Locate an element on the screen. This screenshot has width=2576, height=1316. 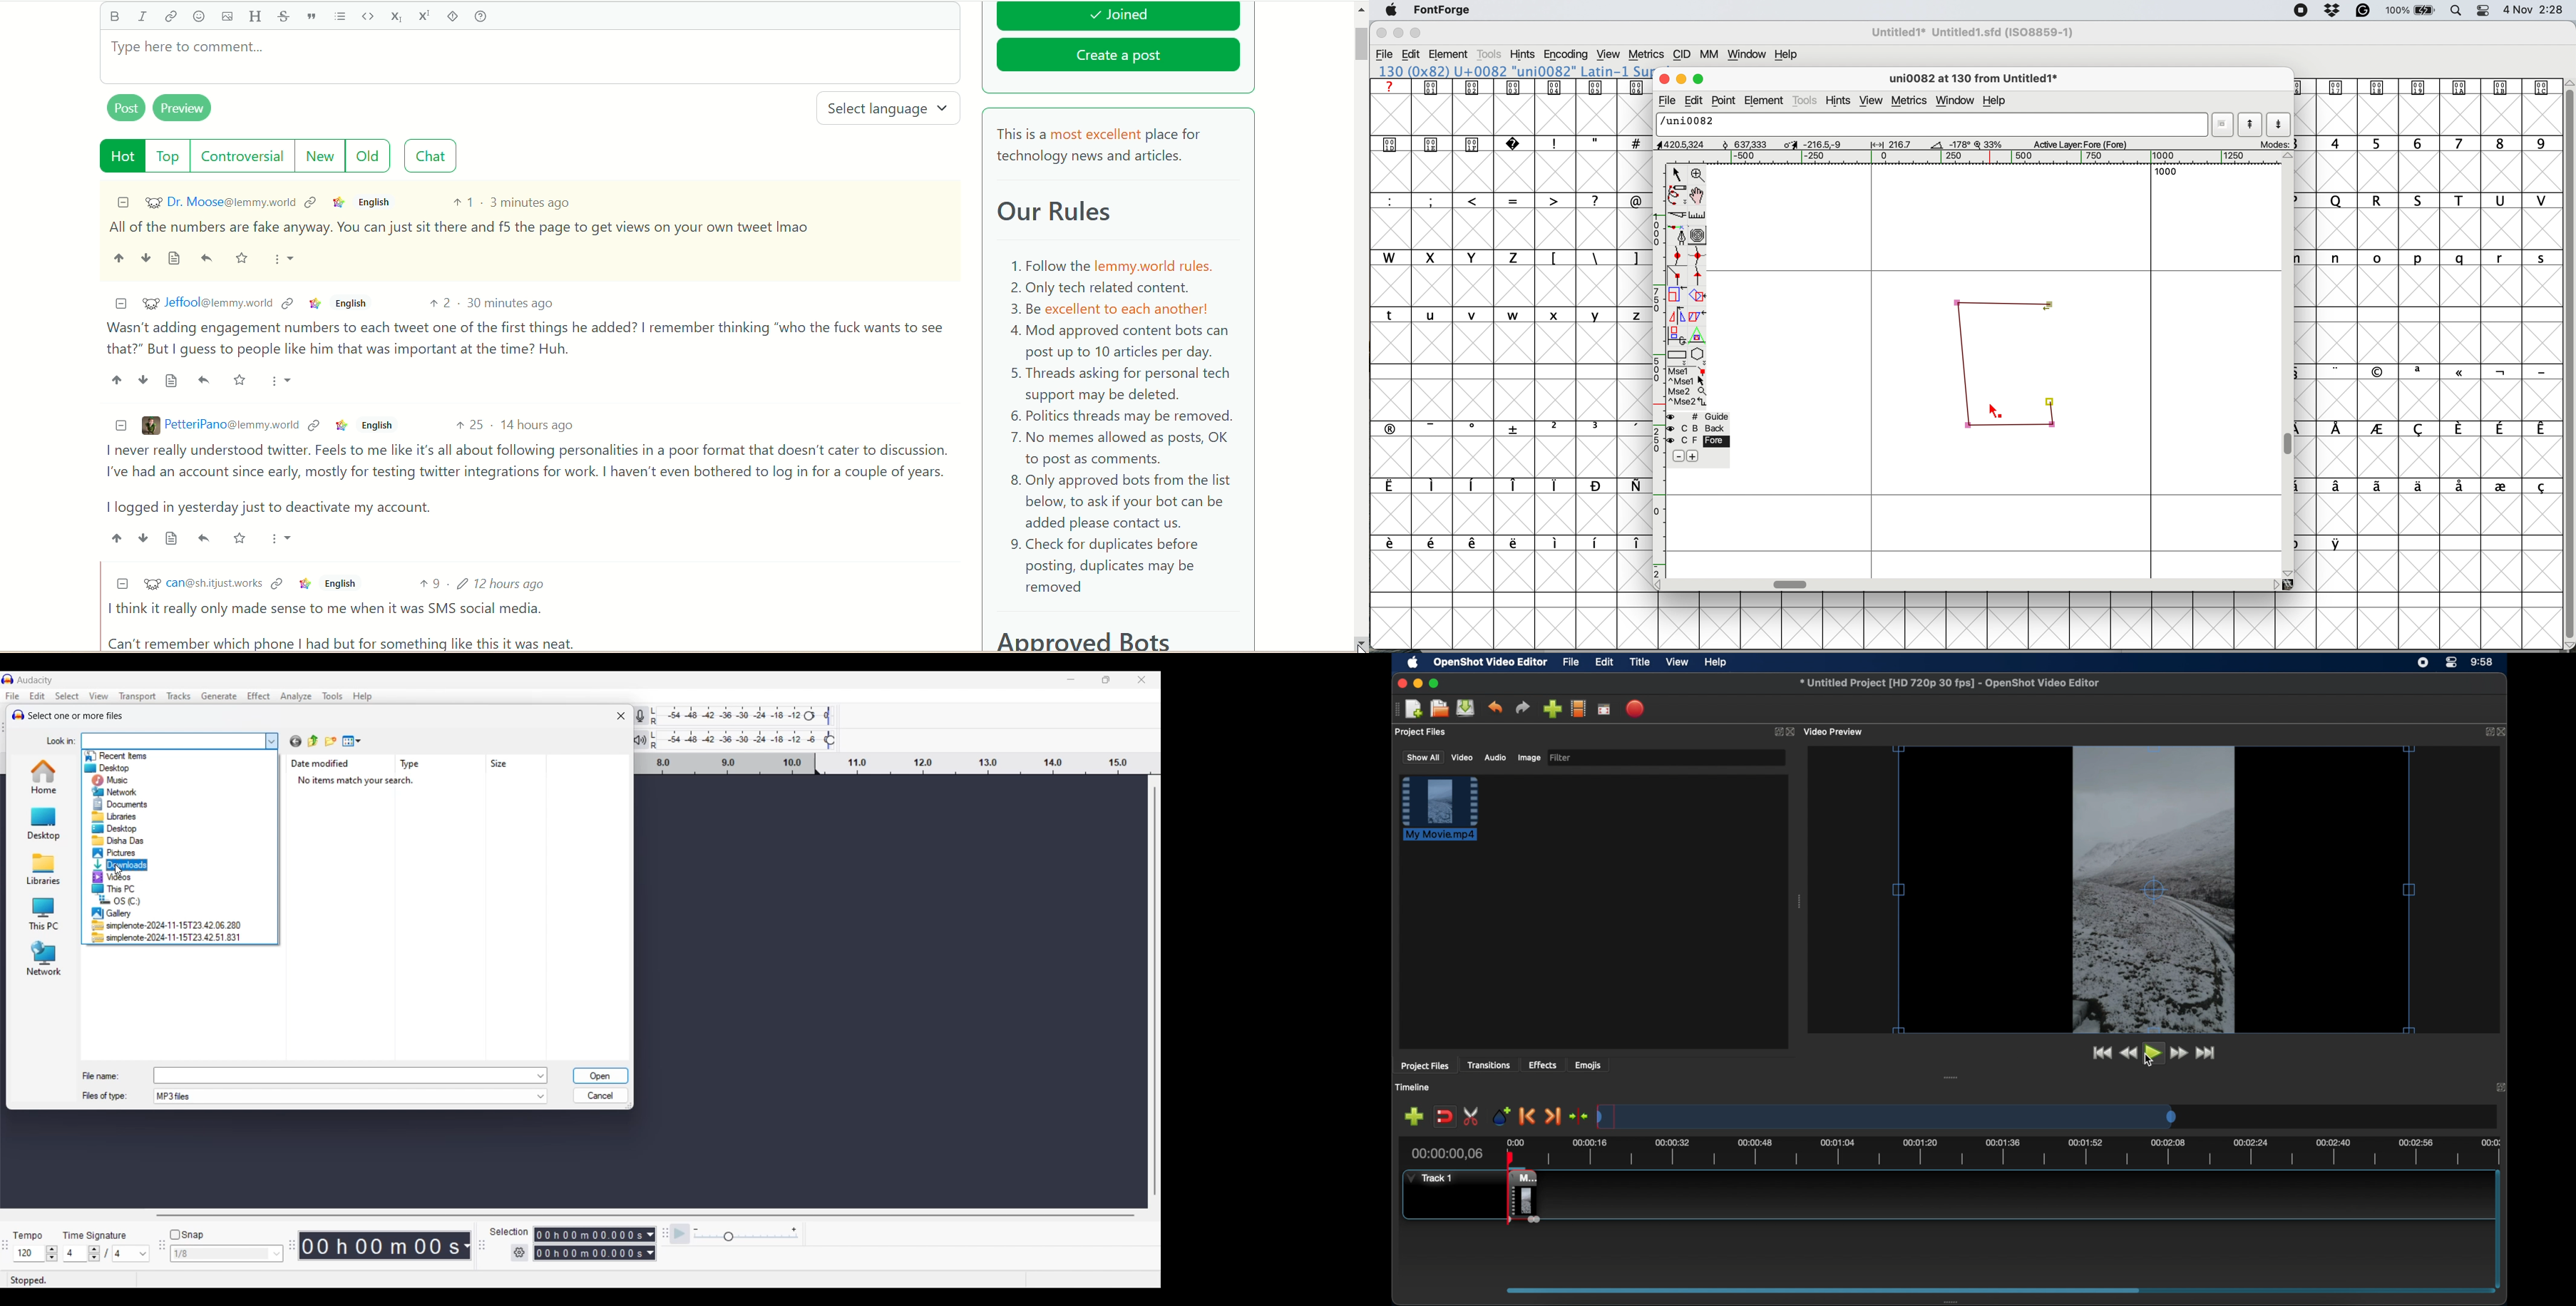
File menu is located at coordinates (13, 696).